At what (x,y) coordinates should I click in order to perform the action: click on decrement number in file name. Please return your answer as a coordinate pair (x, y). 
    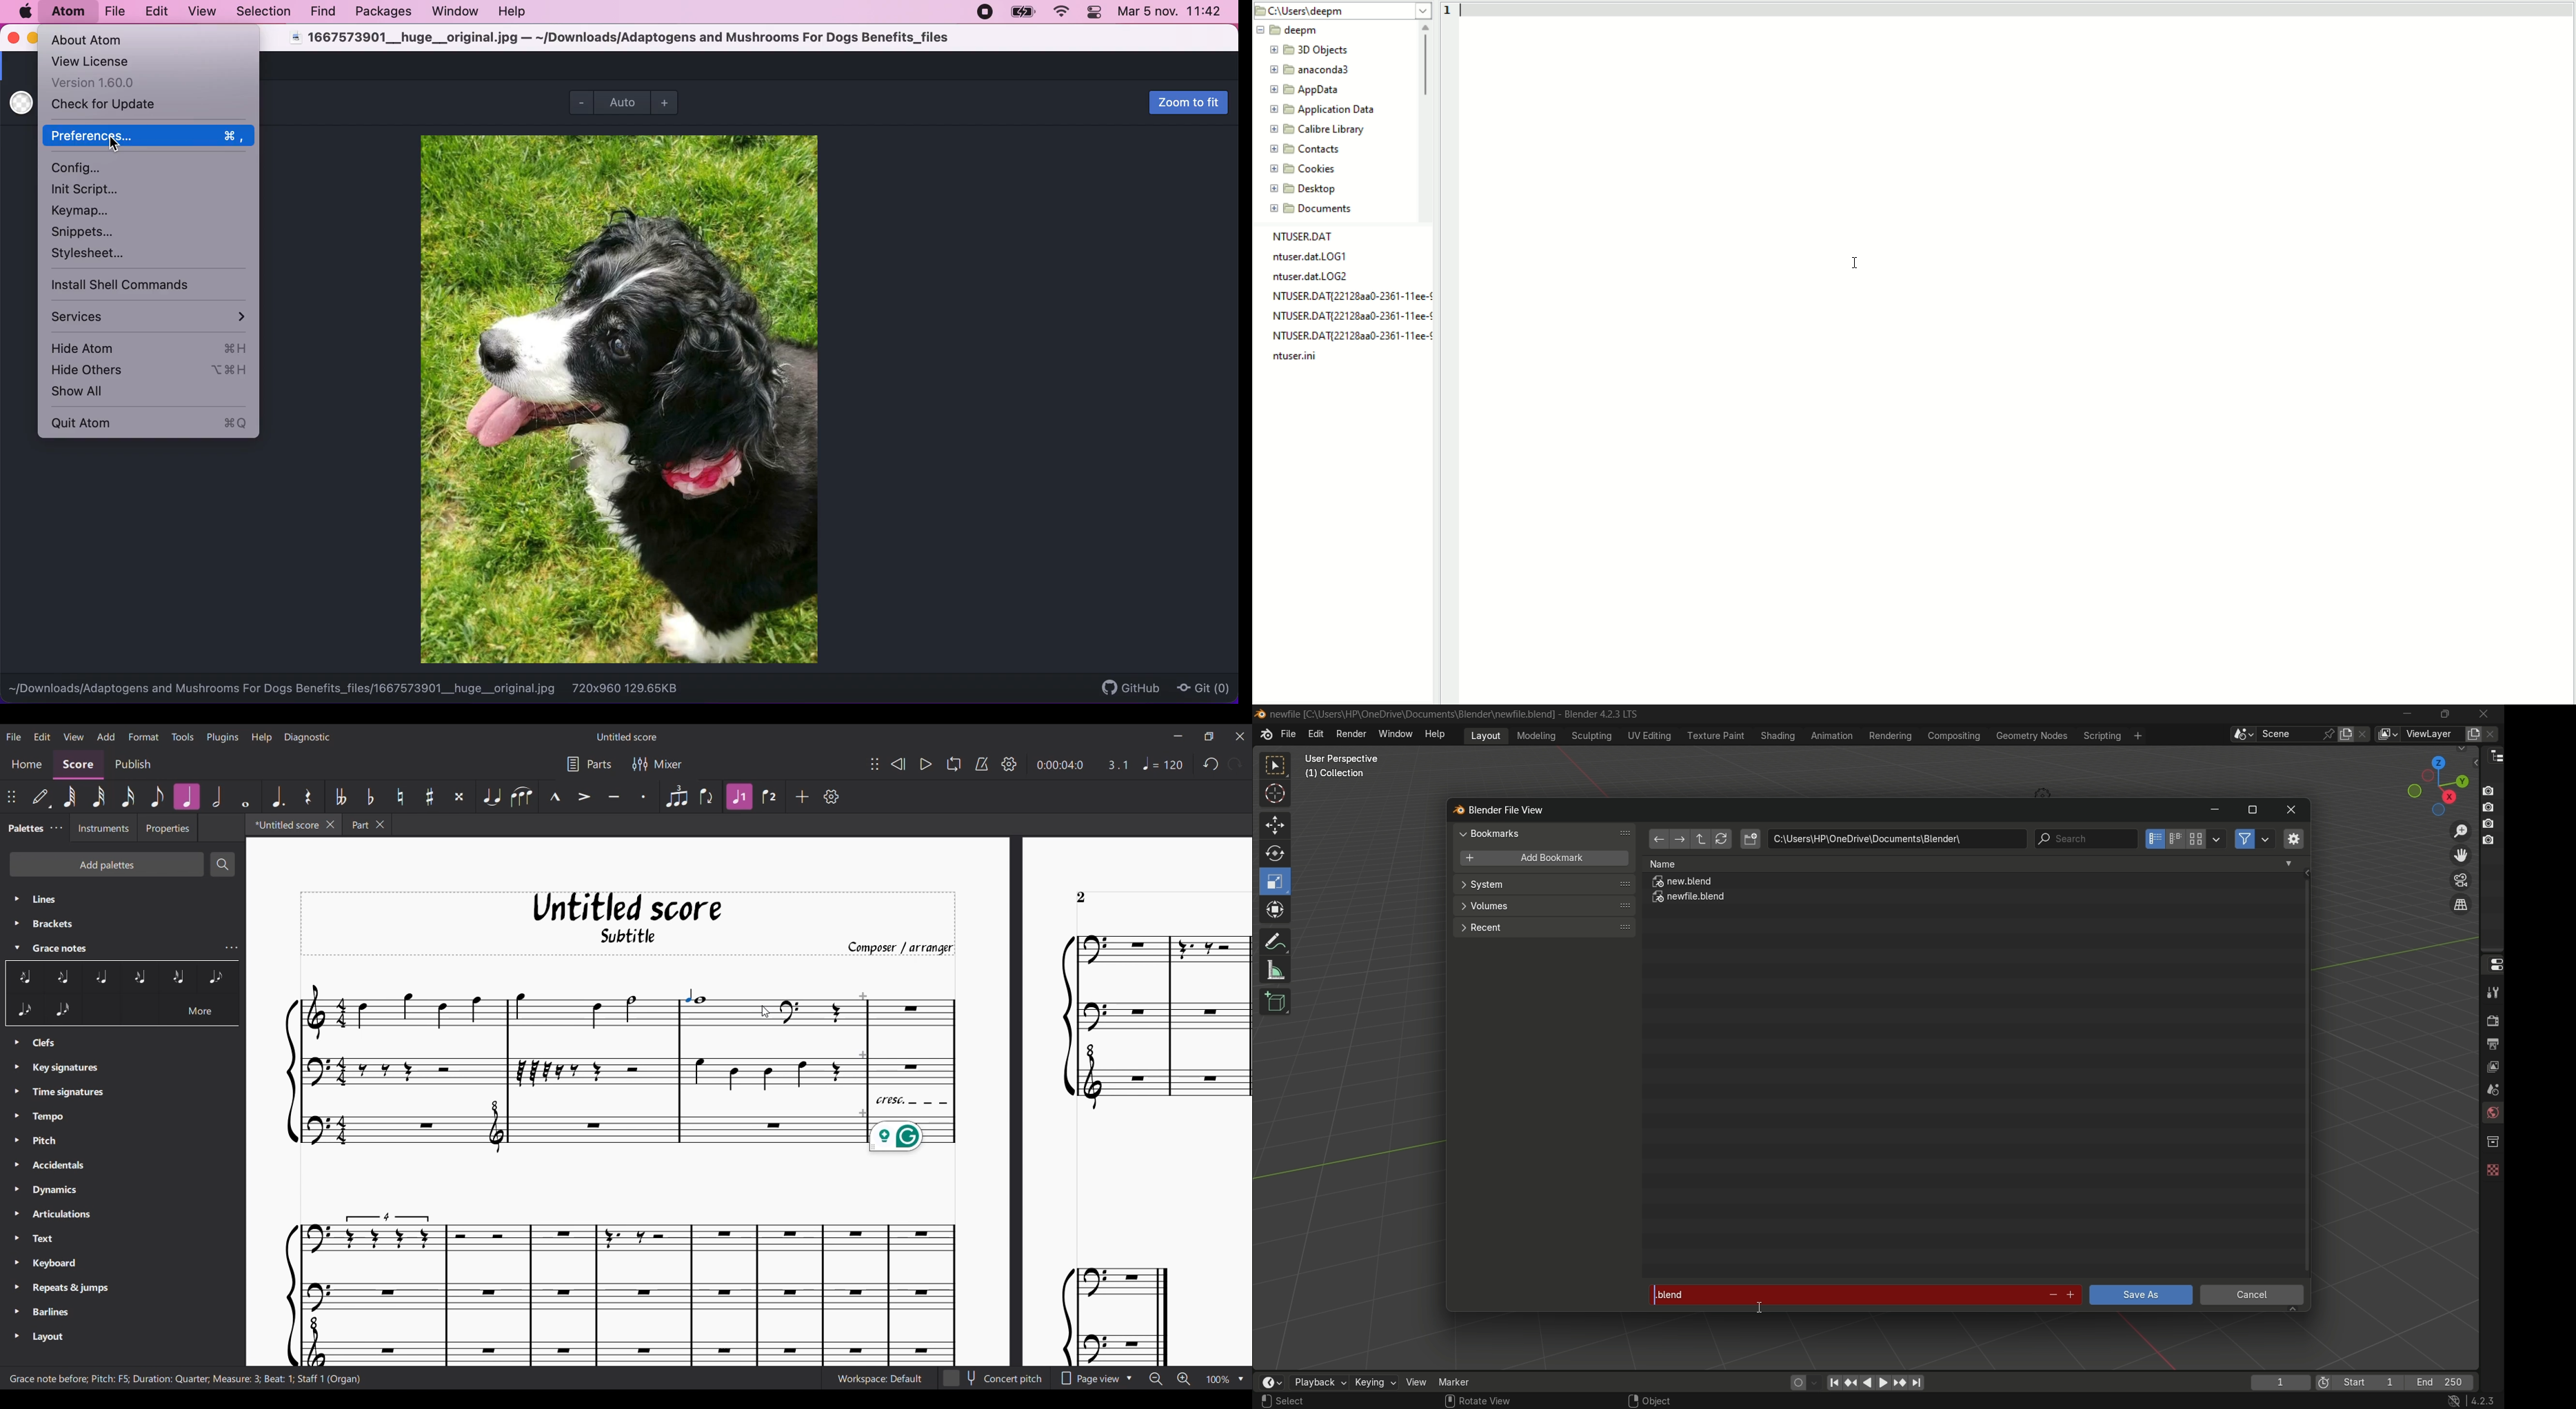
    Looking at the image, I should click on (2051, 1296).